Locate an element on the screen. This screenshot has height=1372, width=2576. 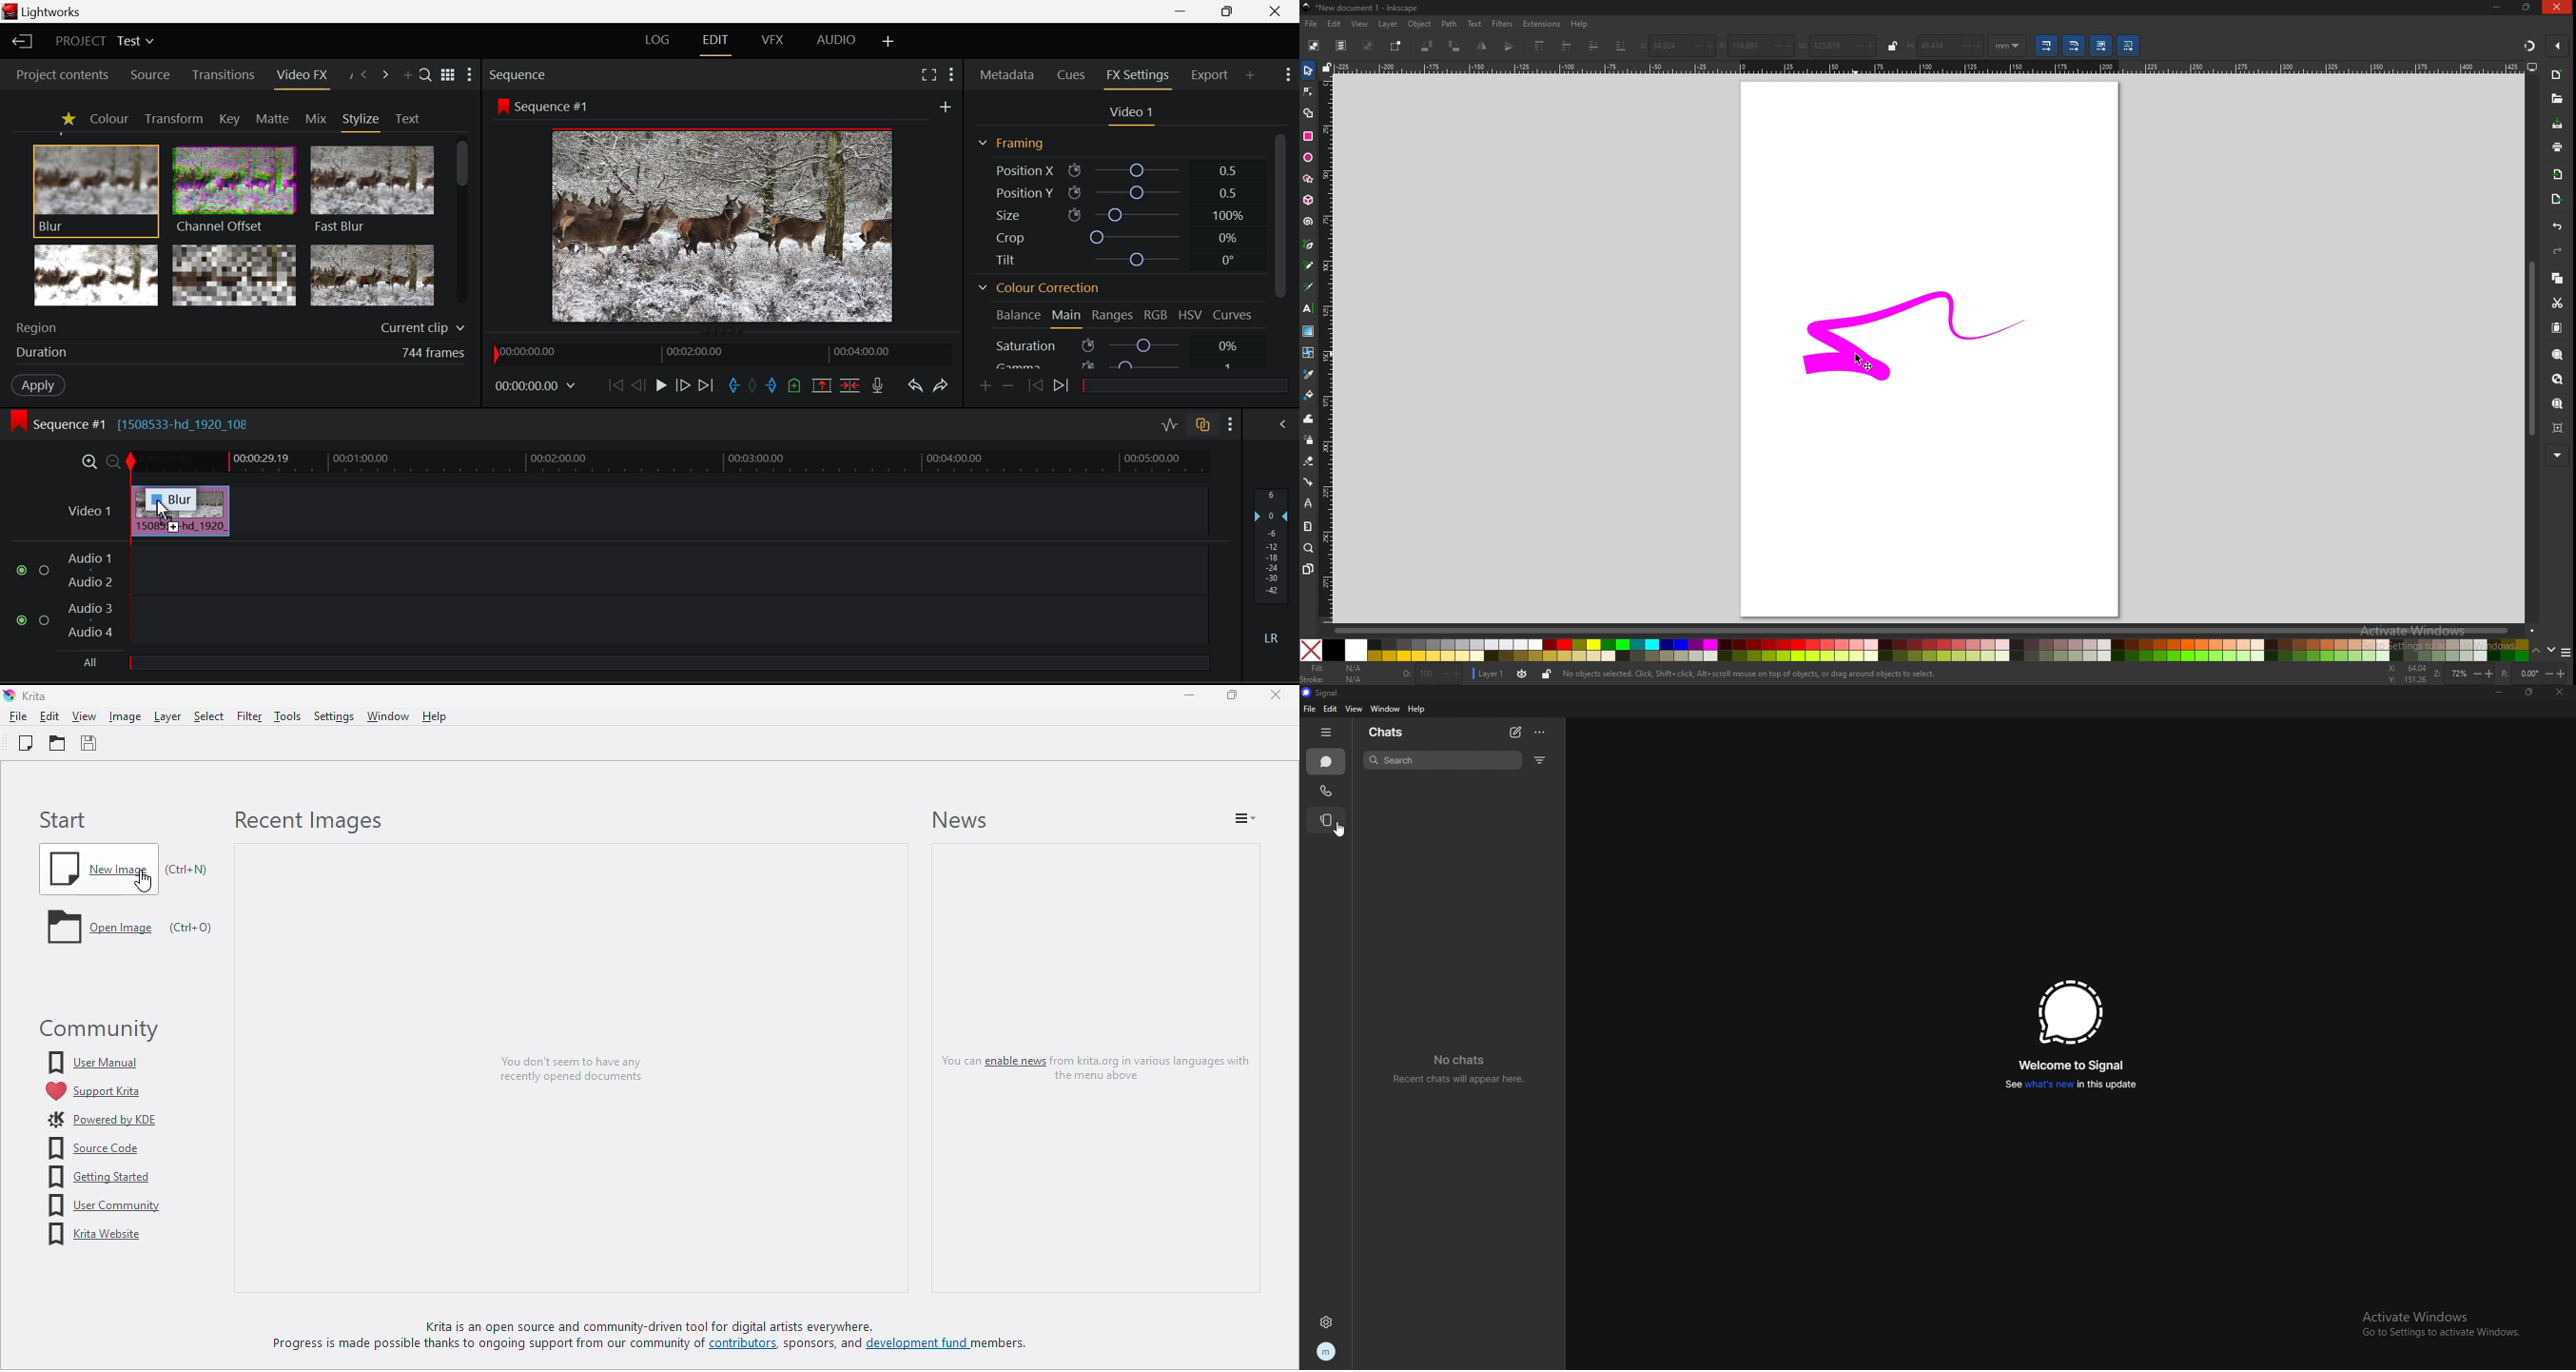
scroll bar is located at coordinates (1935, 630).